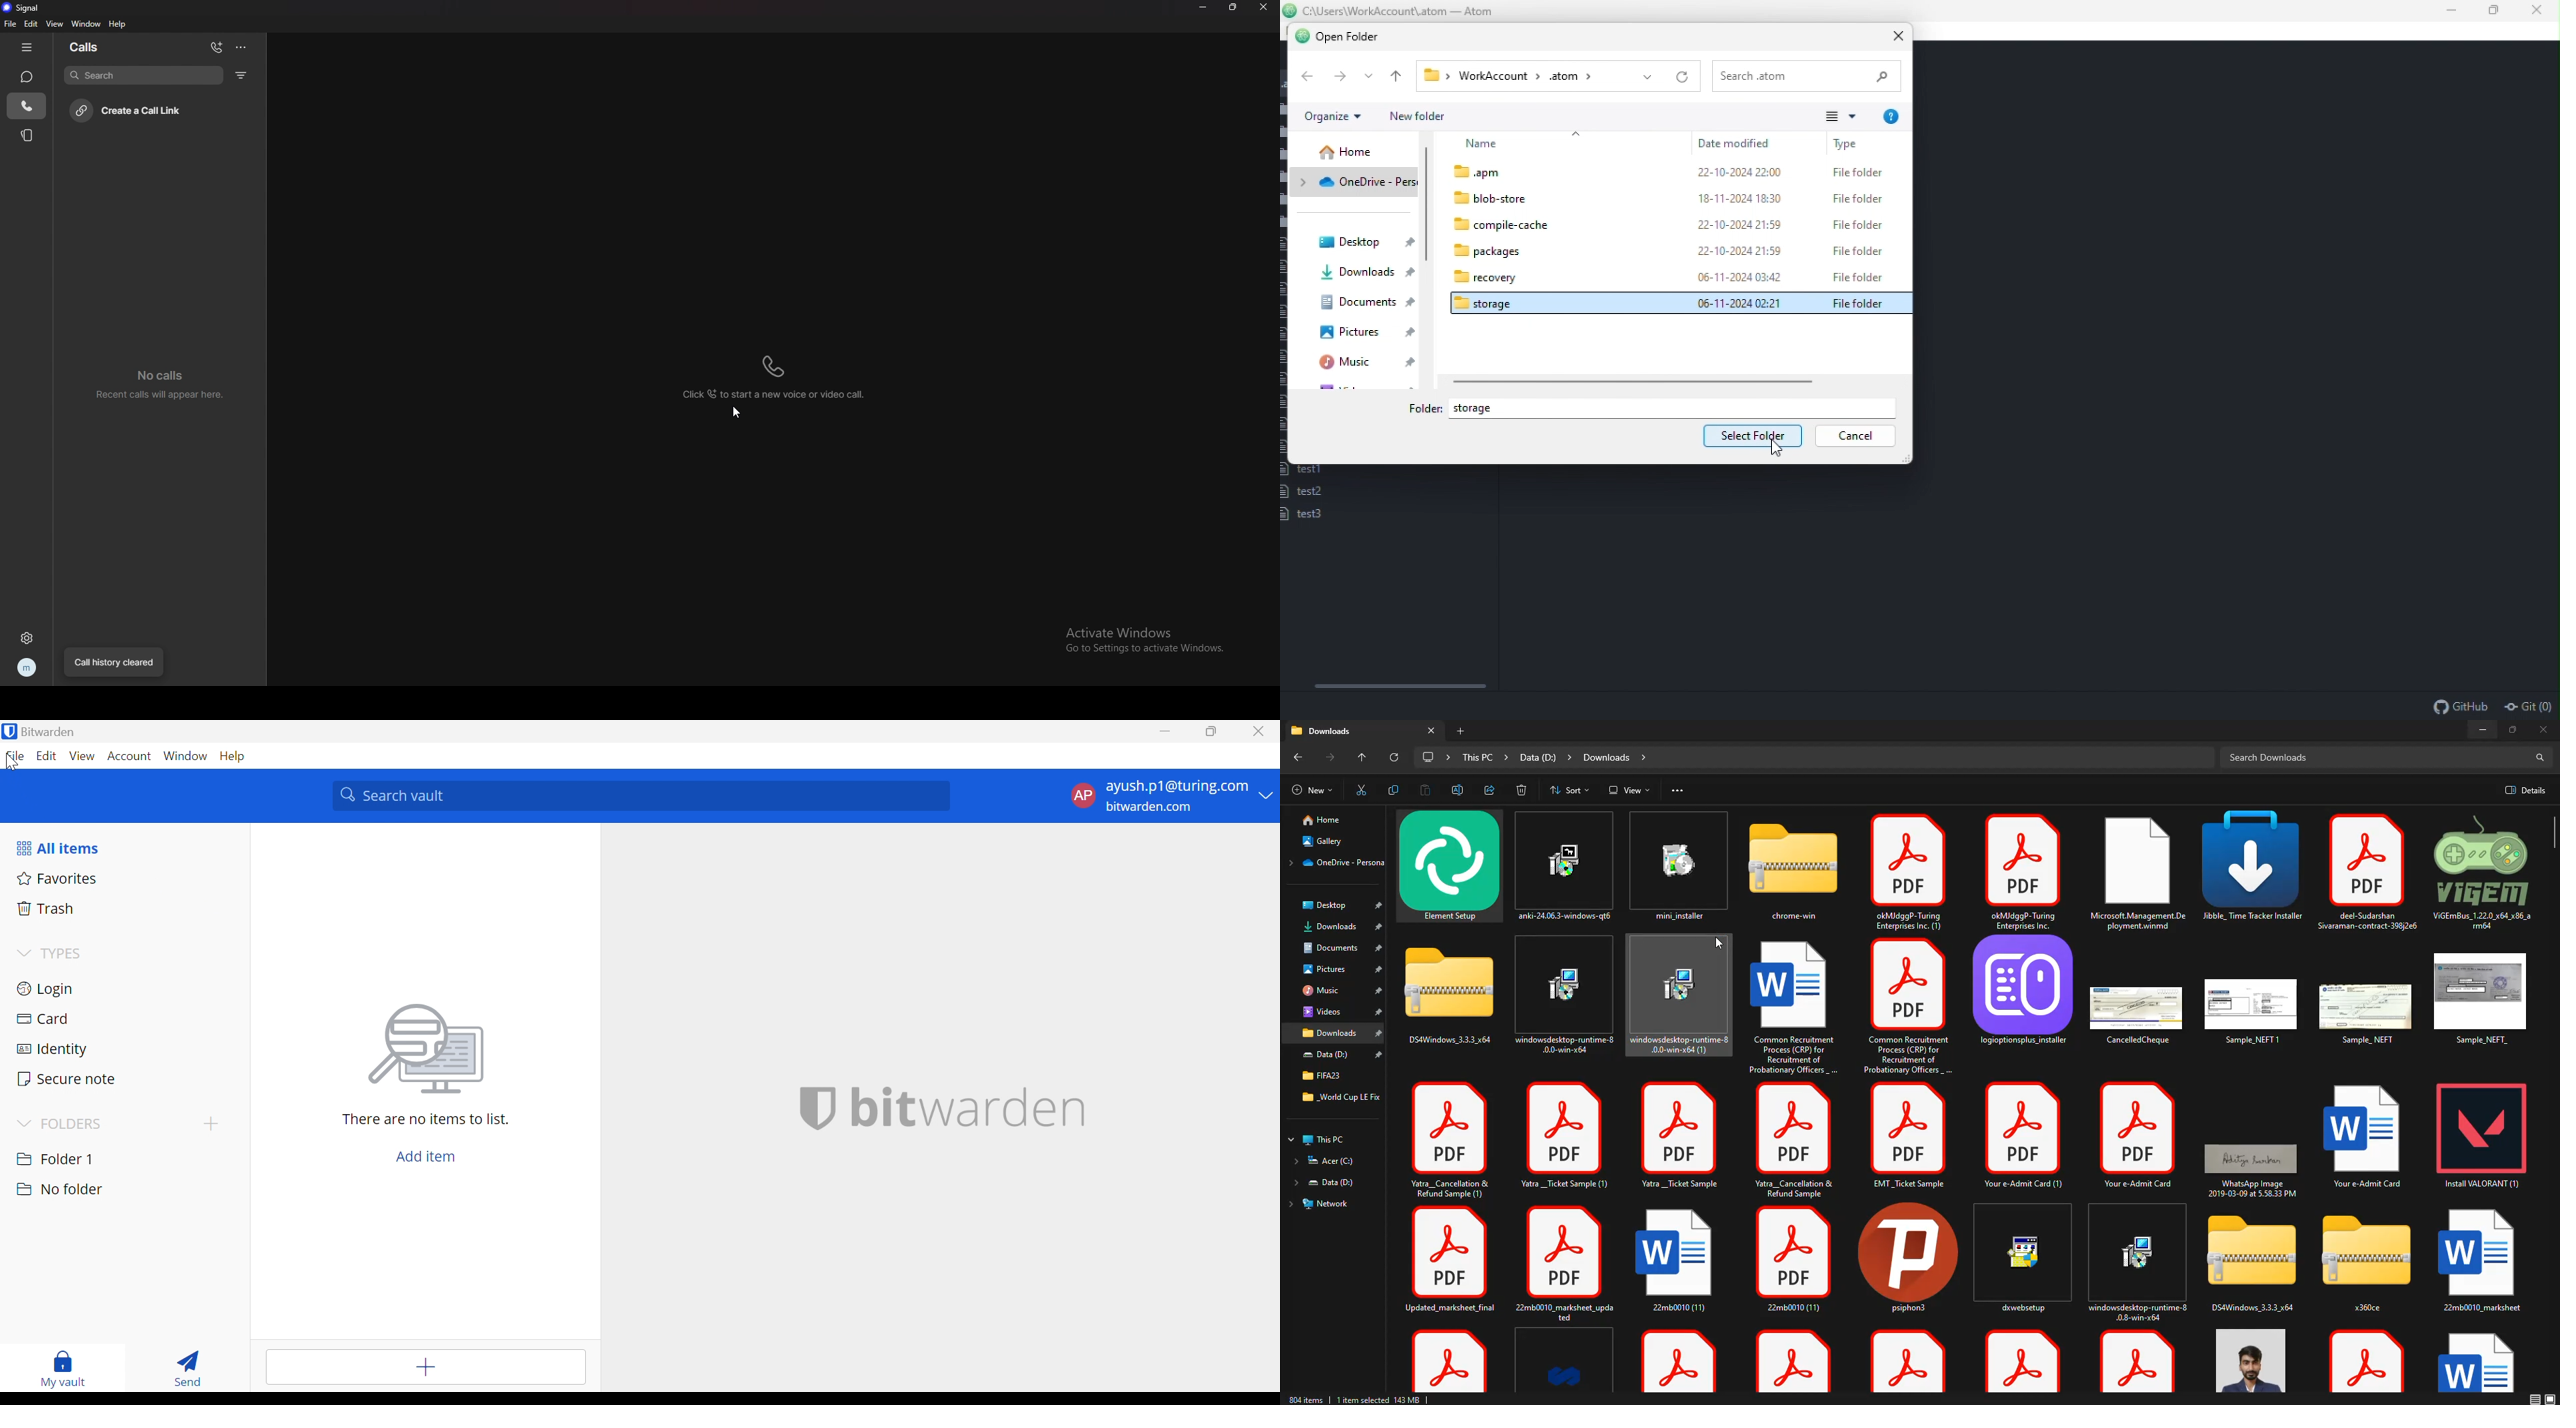 This screenshot has width=2576, height=1428. I want to click on share, so click(1490, 793).